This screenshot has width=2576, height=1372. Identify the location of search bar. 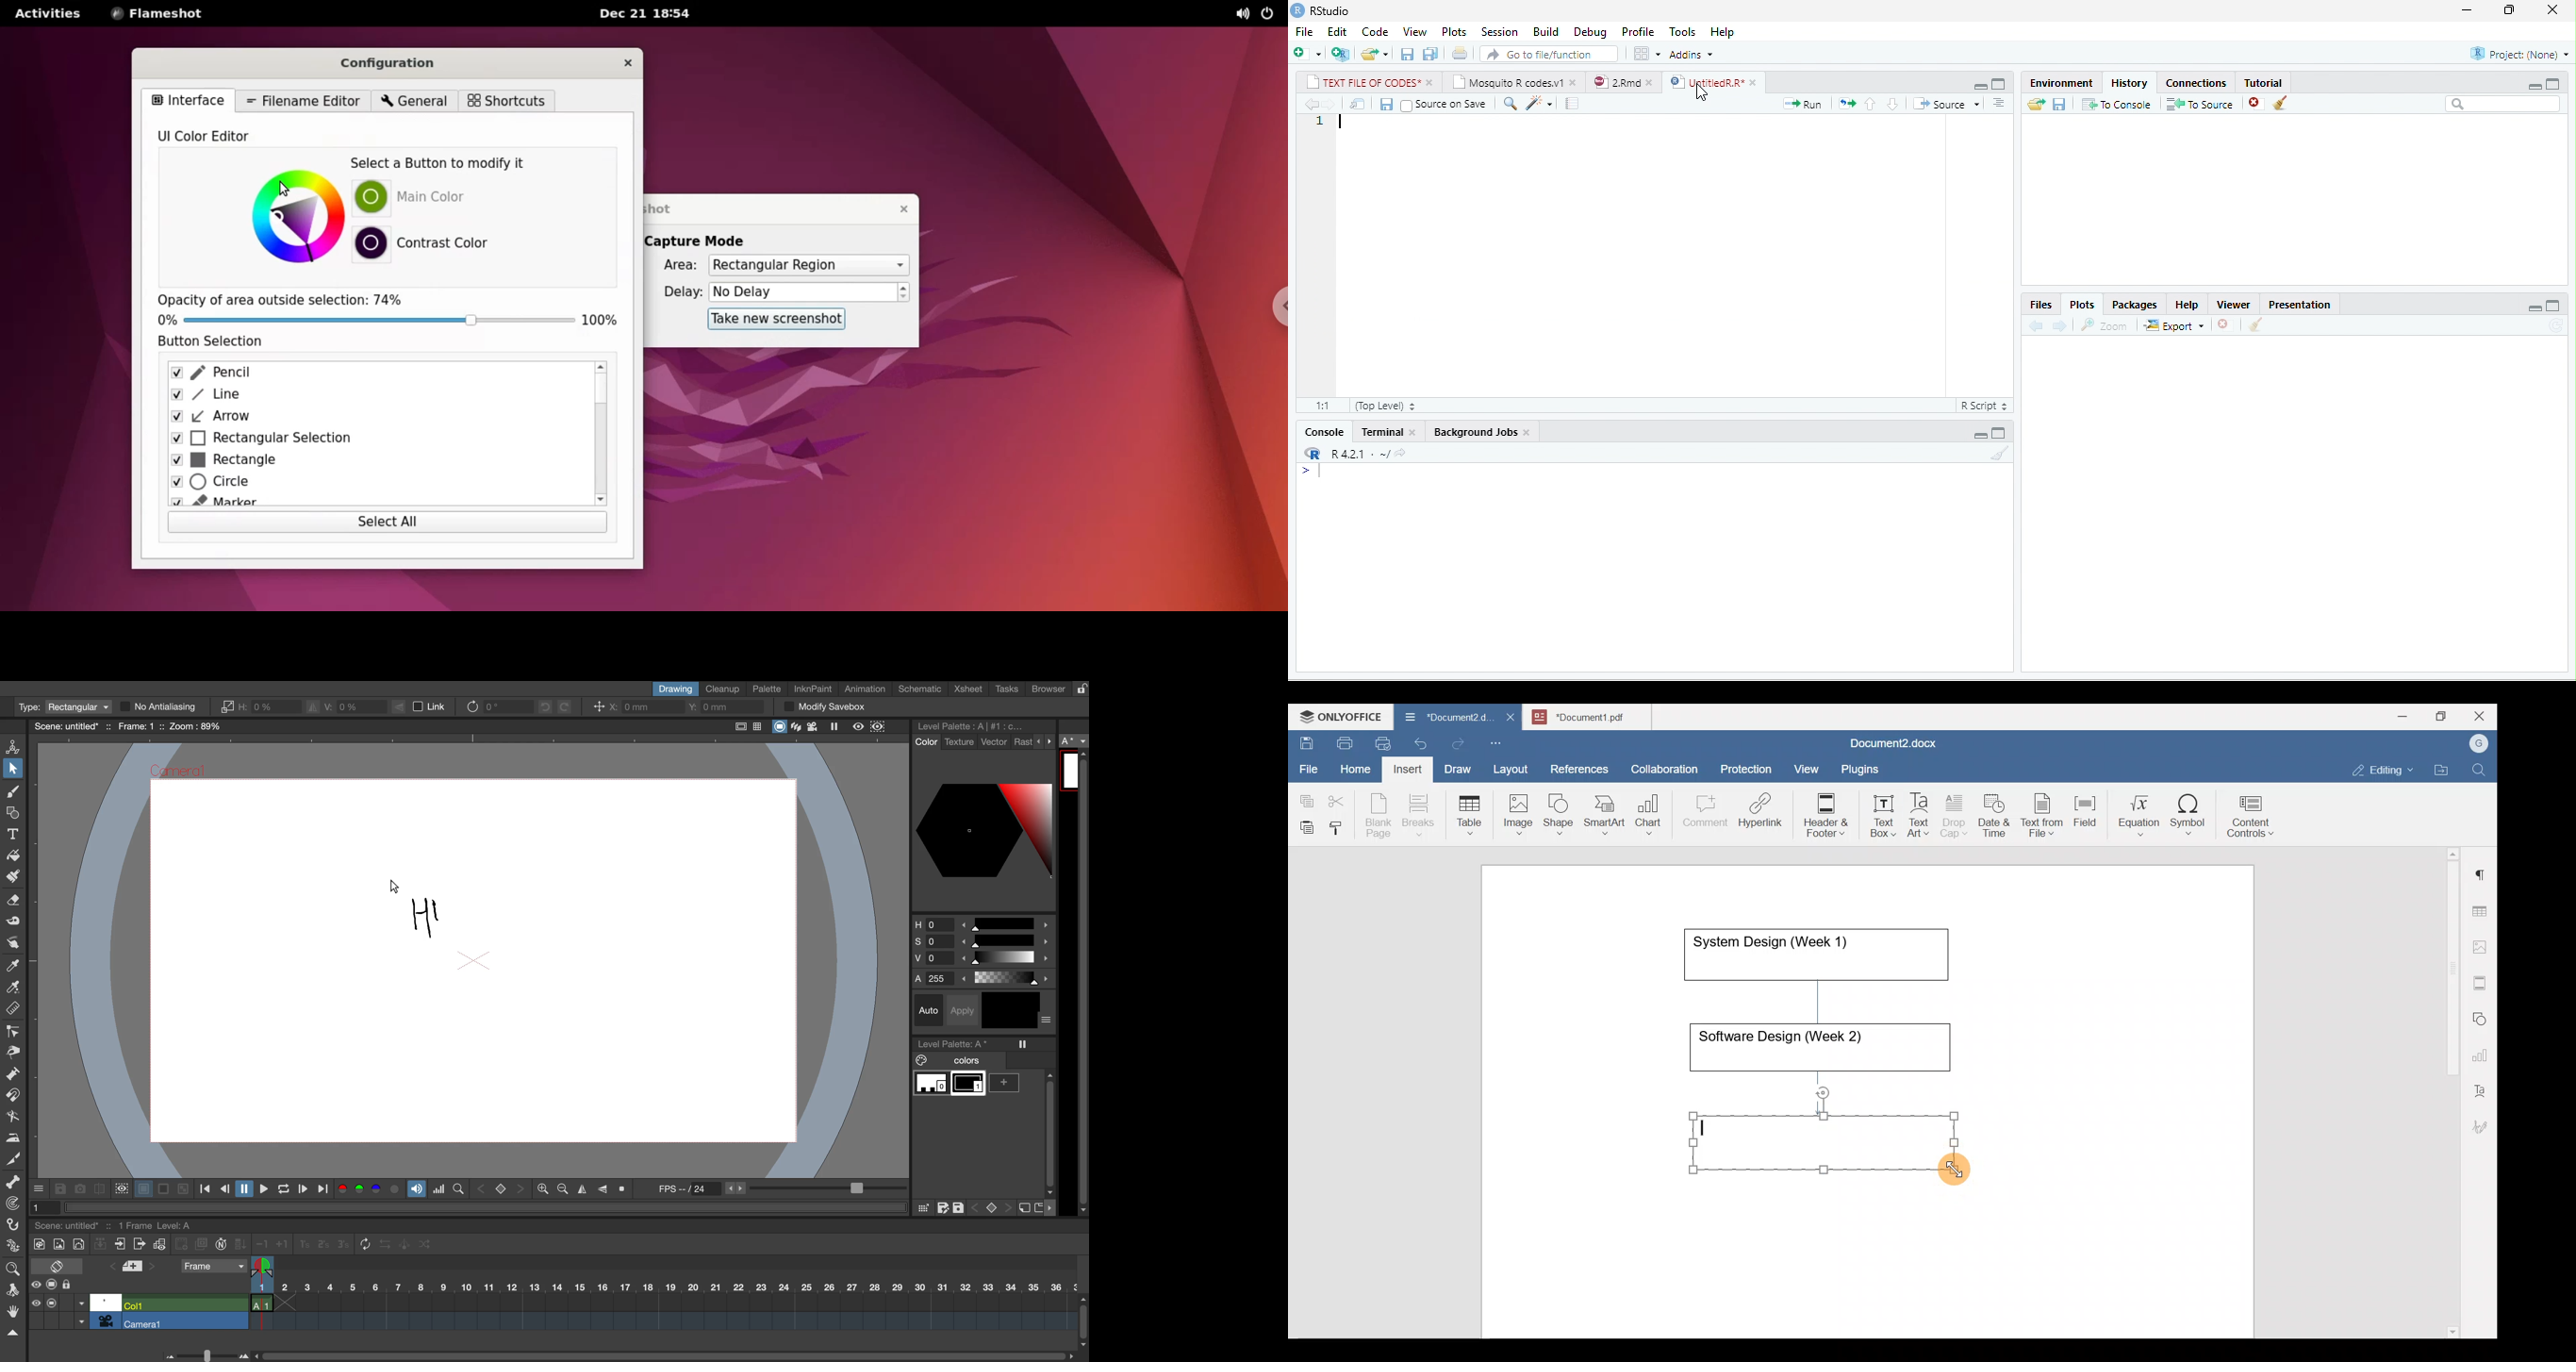
(2504, 104).